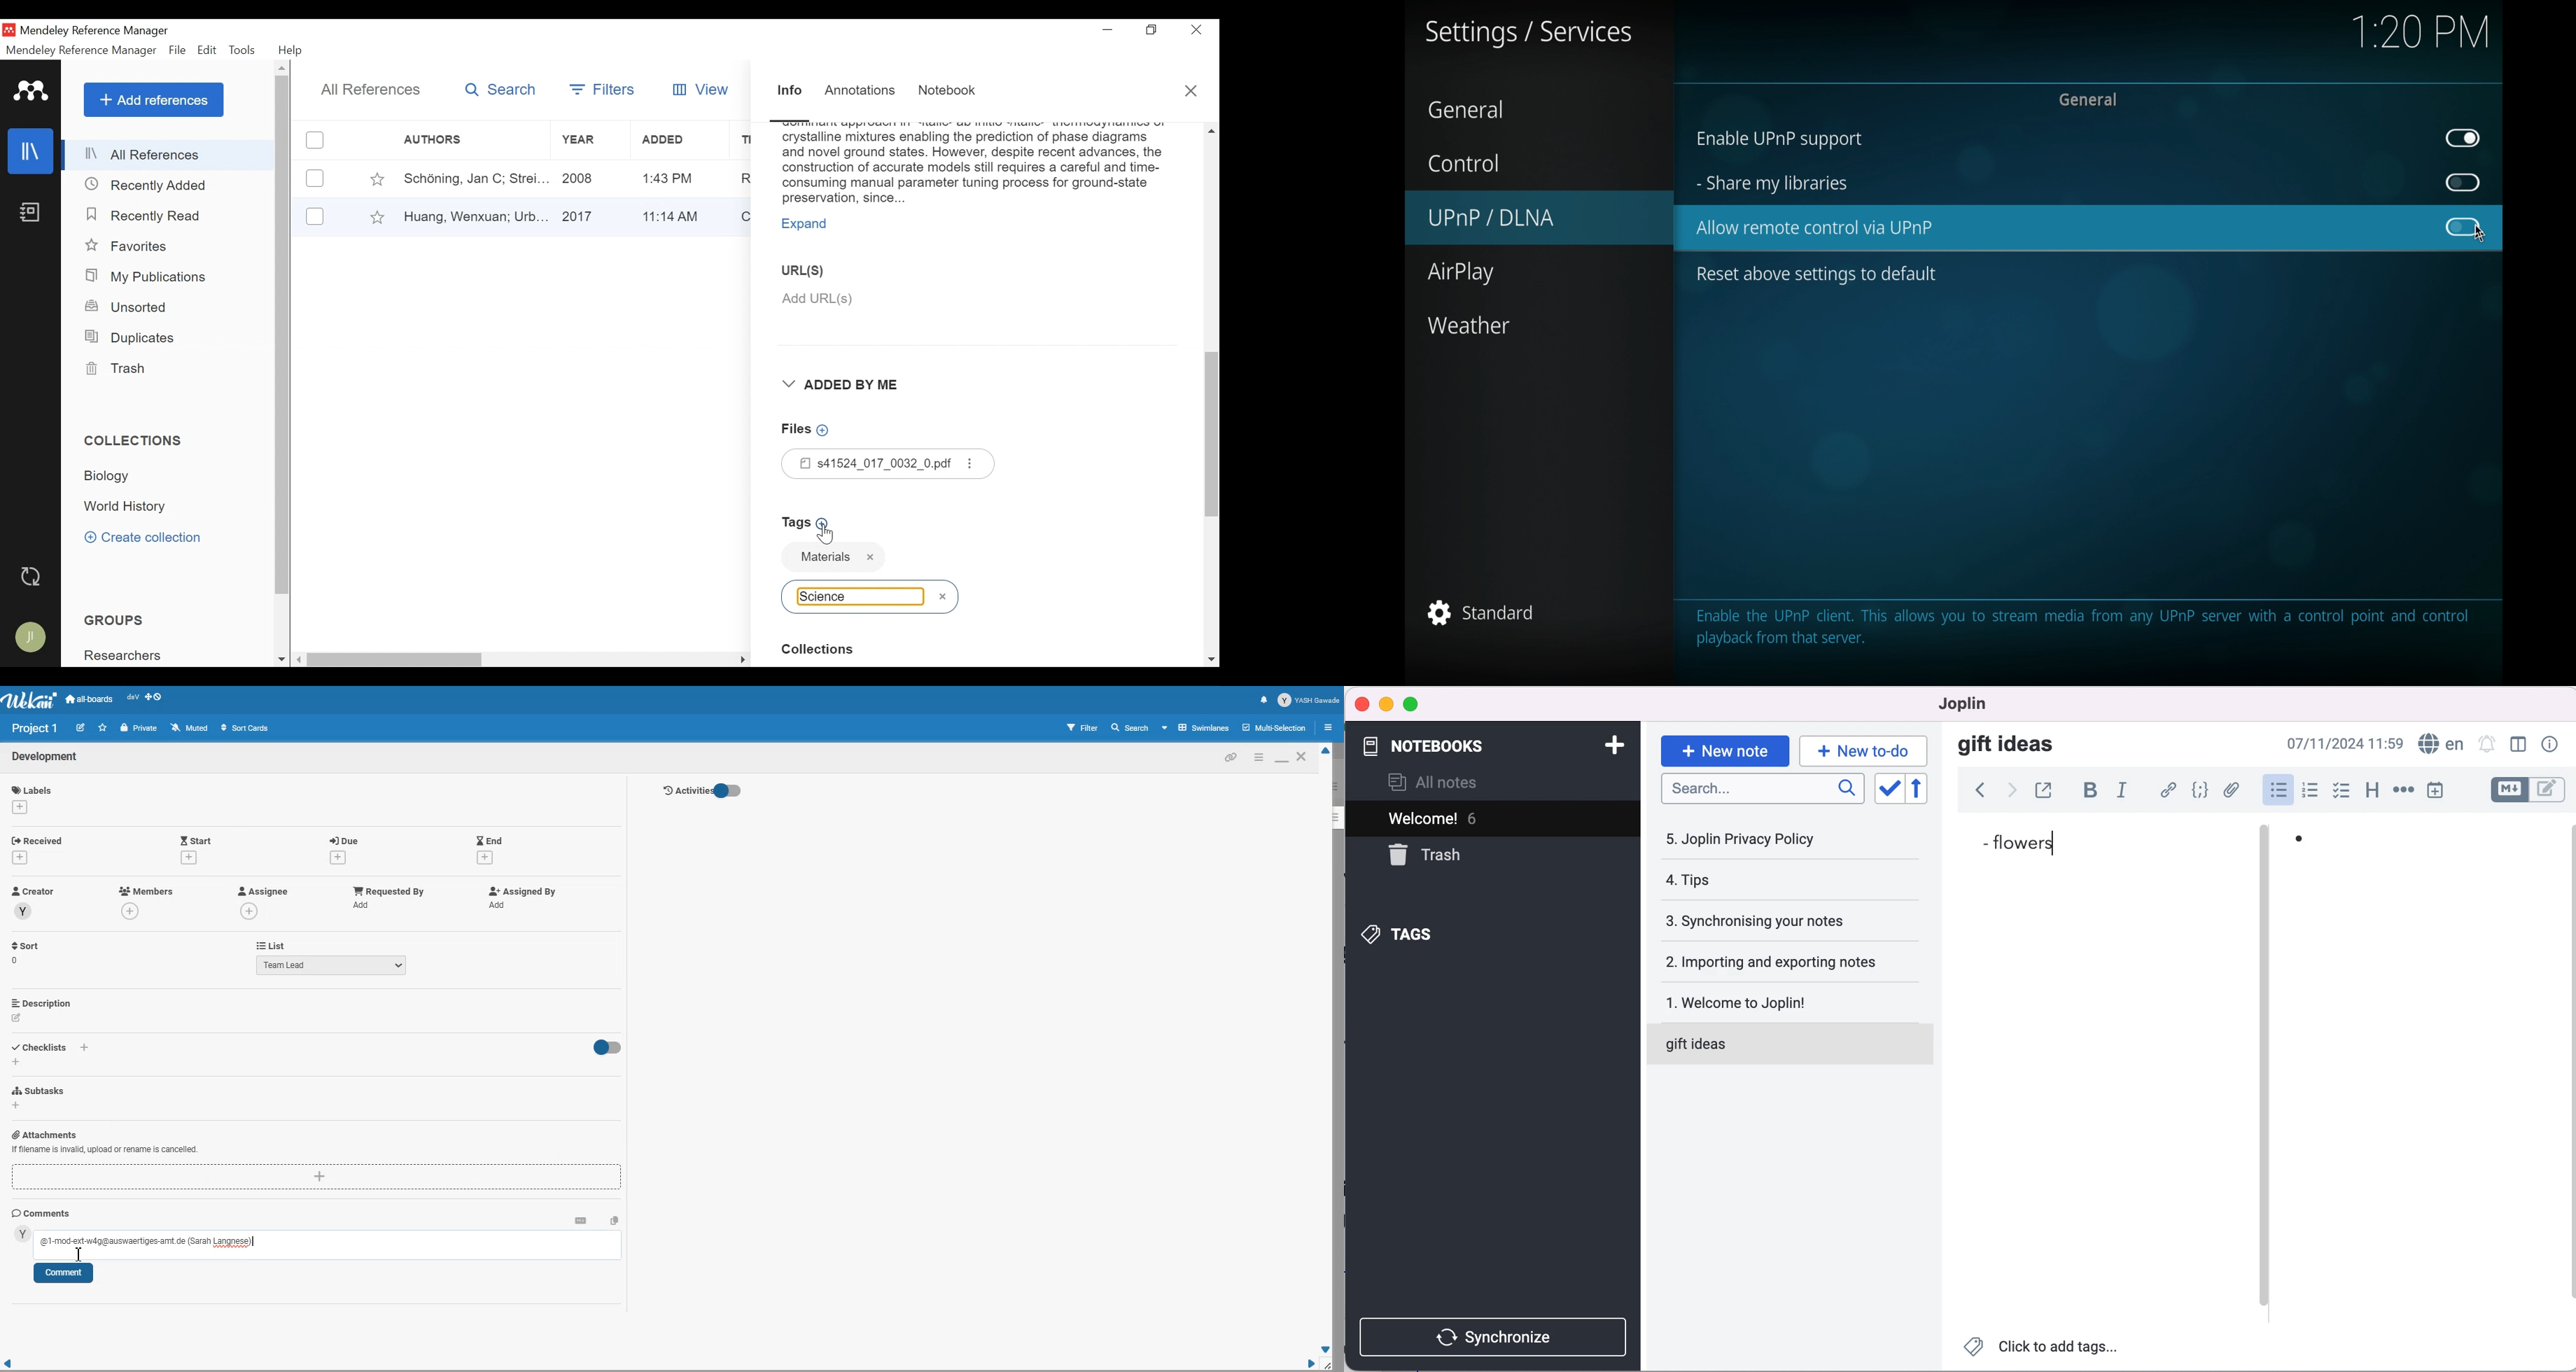  I want to click on Information, so click(791, 91).